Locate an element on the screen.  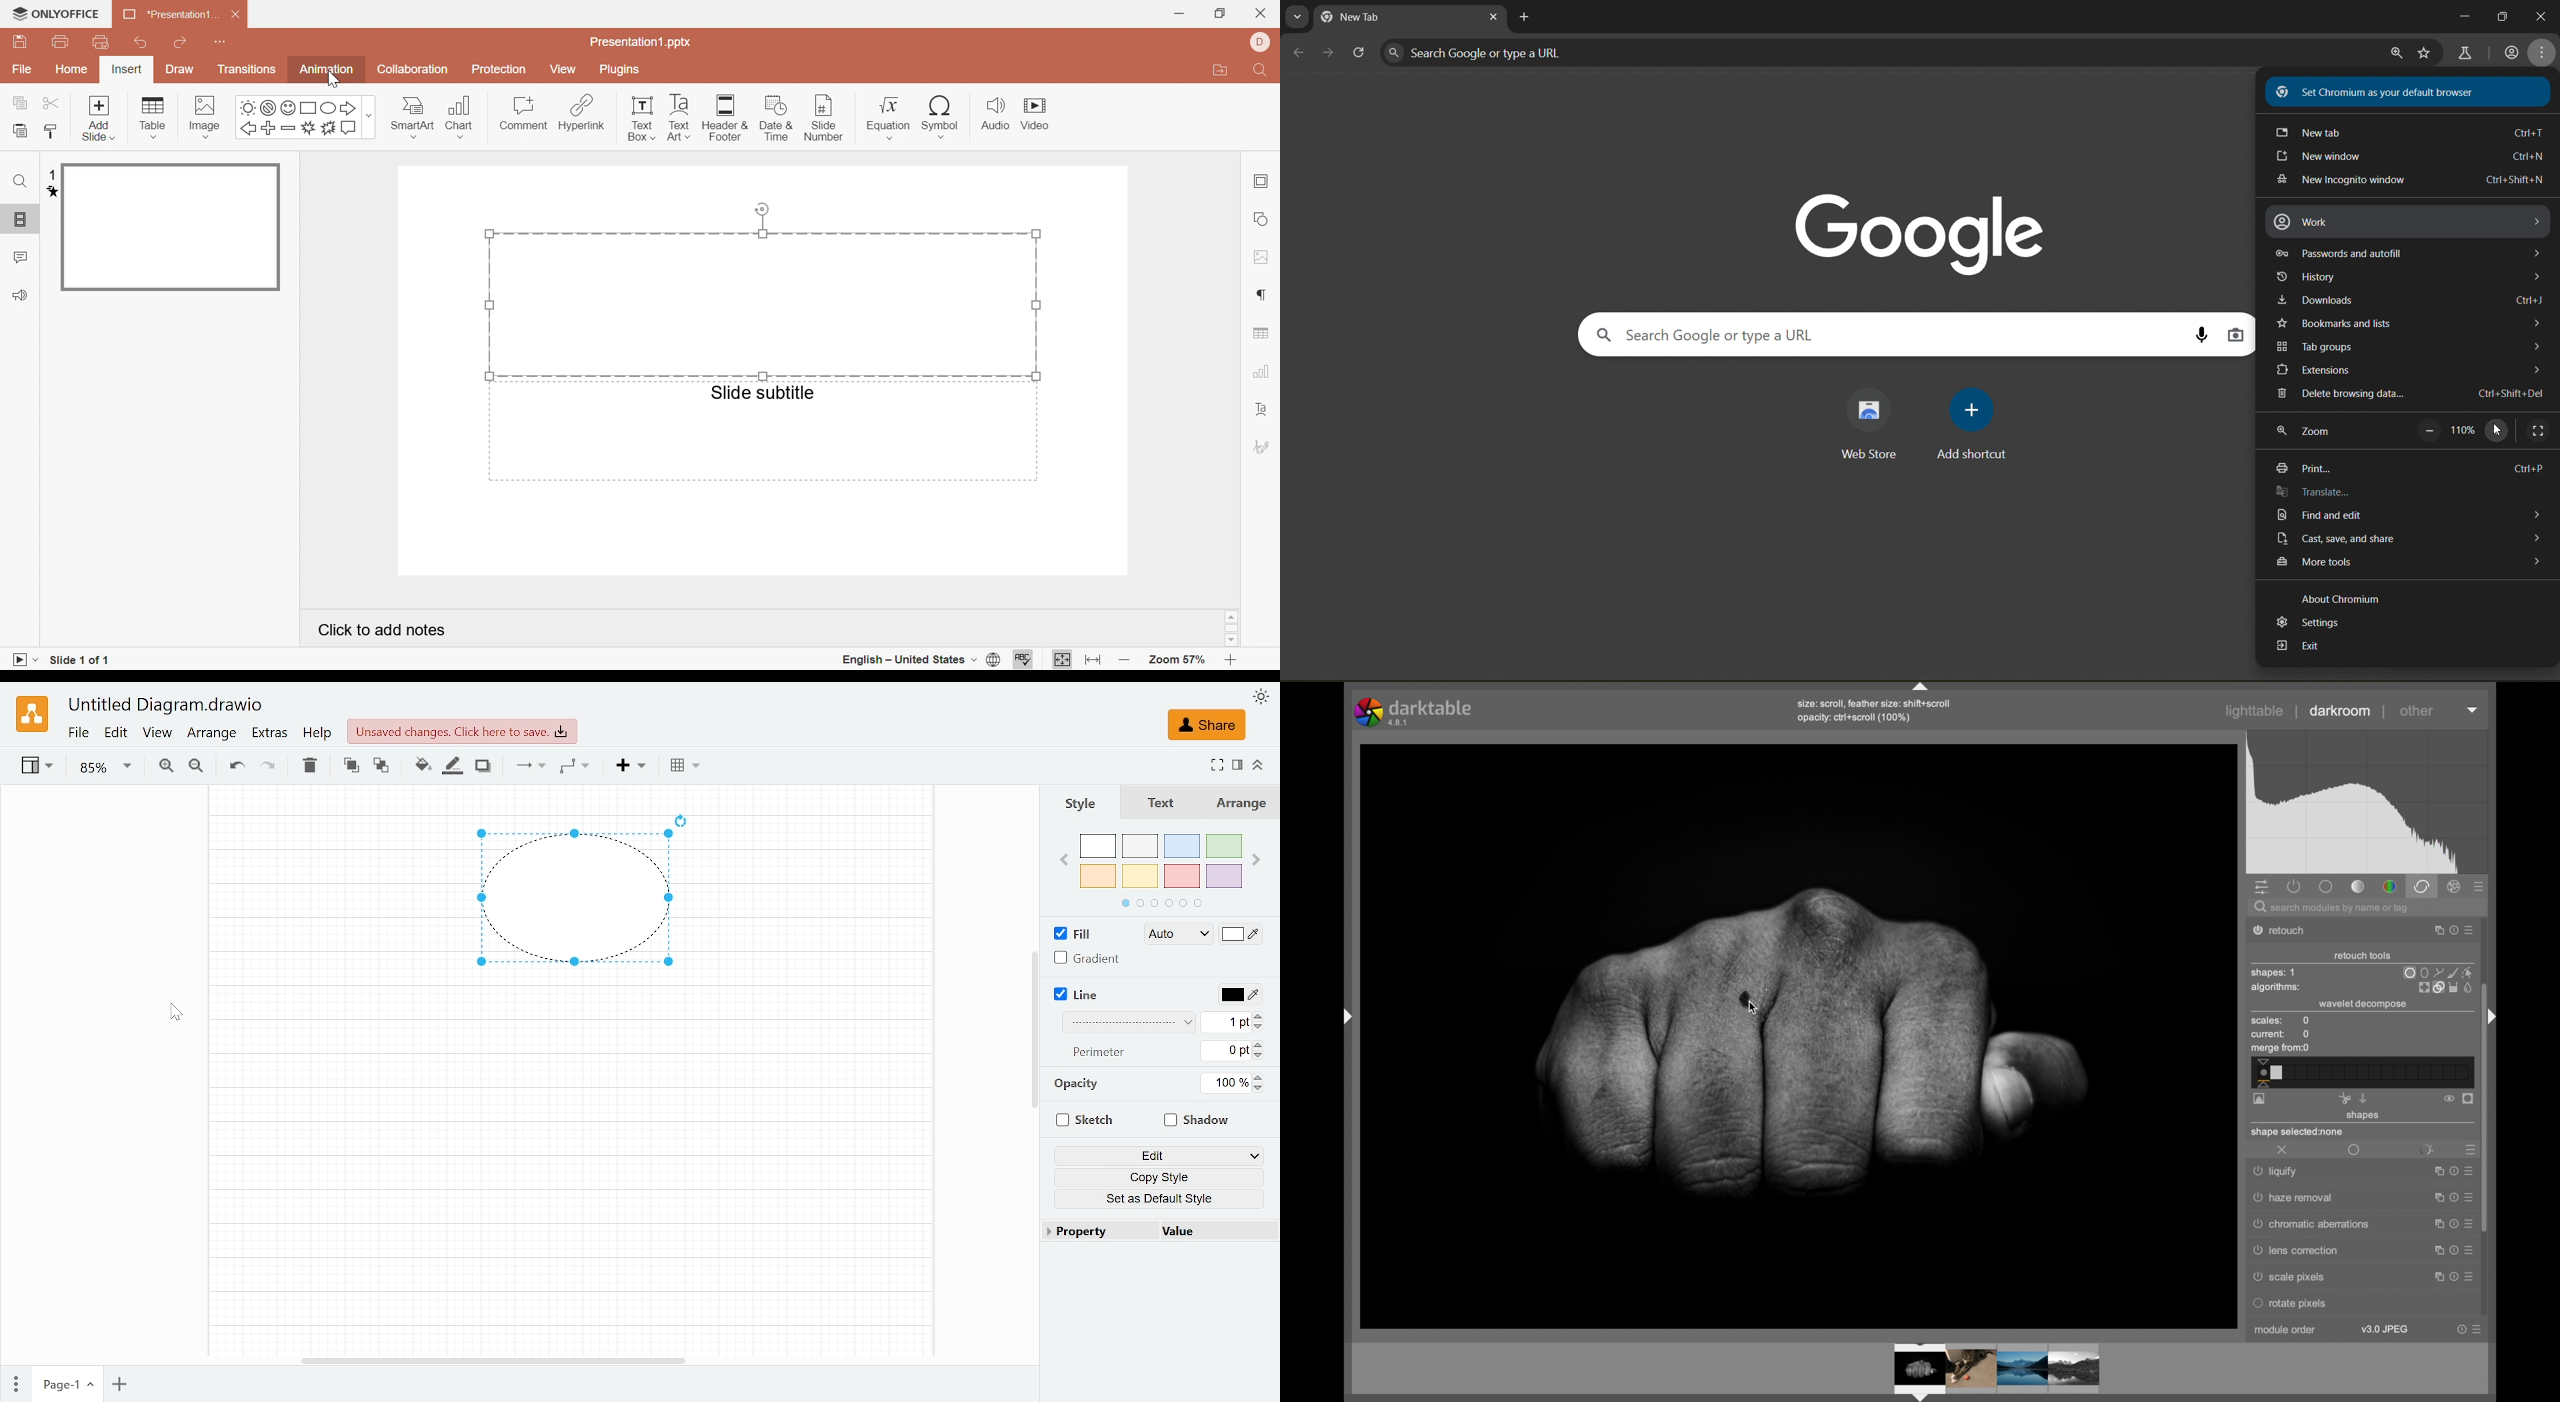
Fill line is located at coordinates (450, 767).